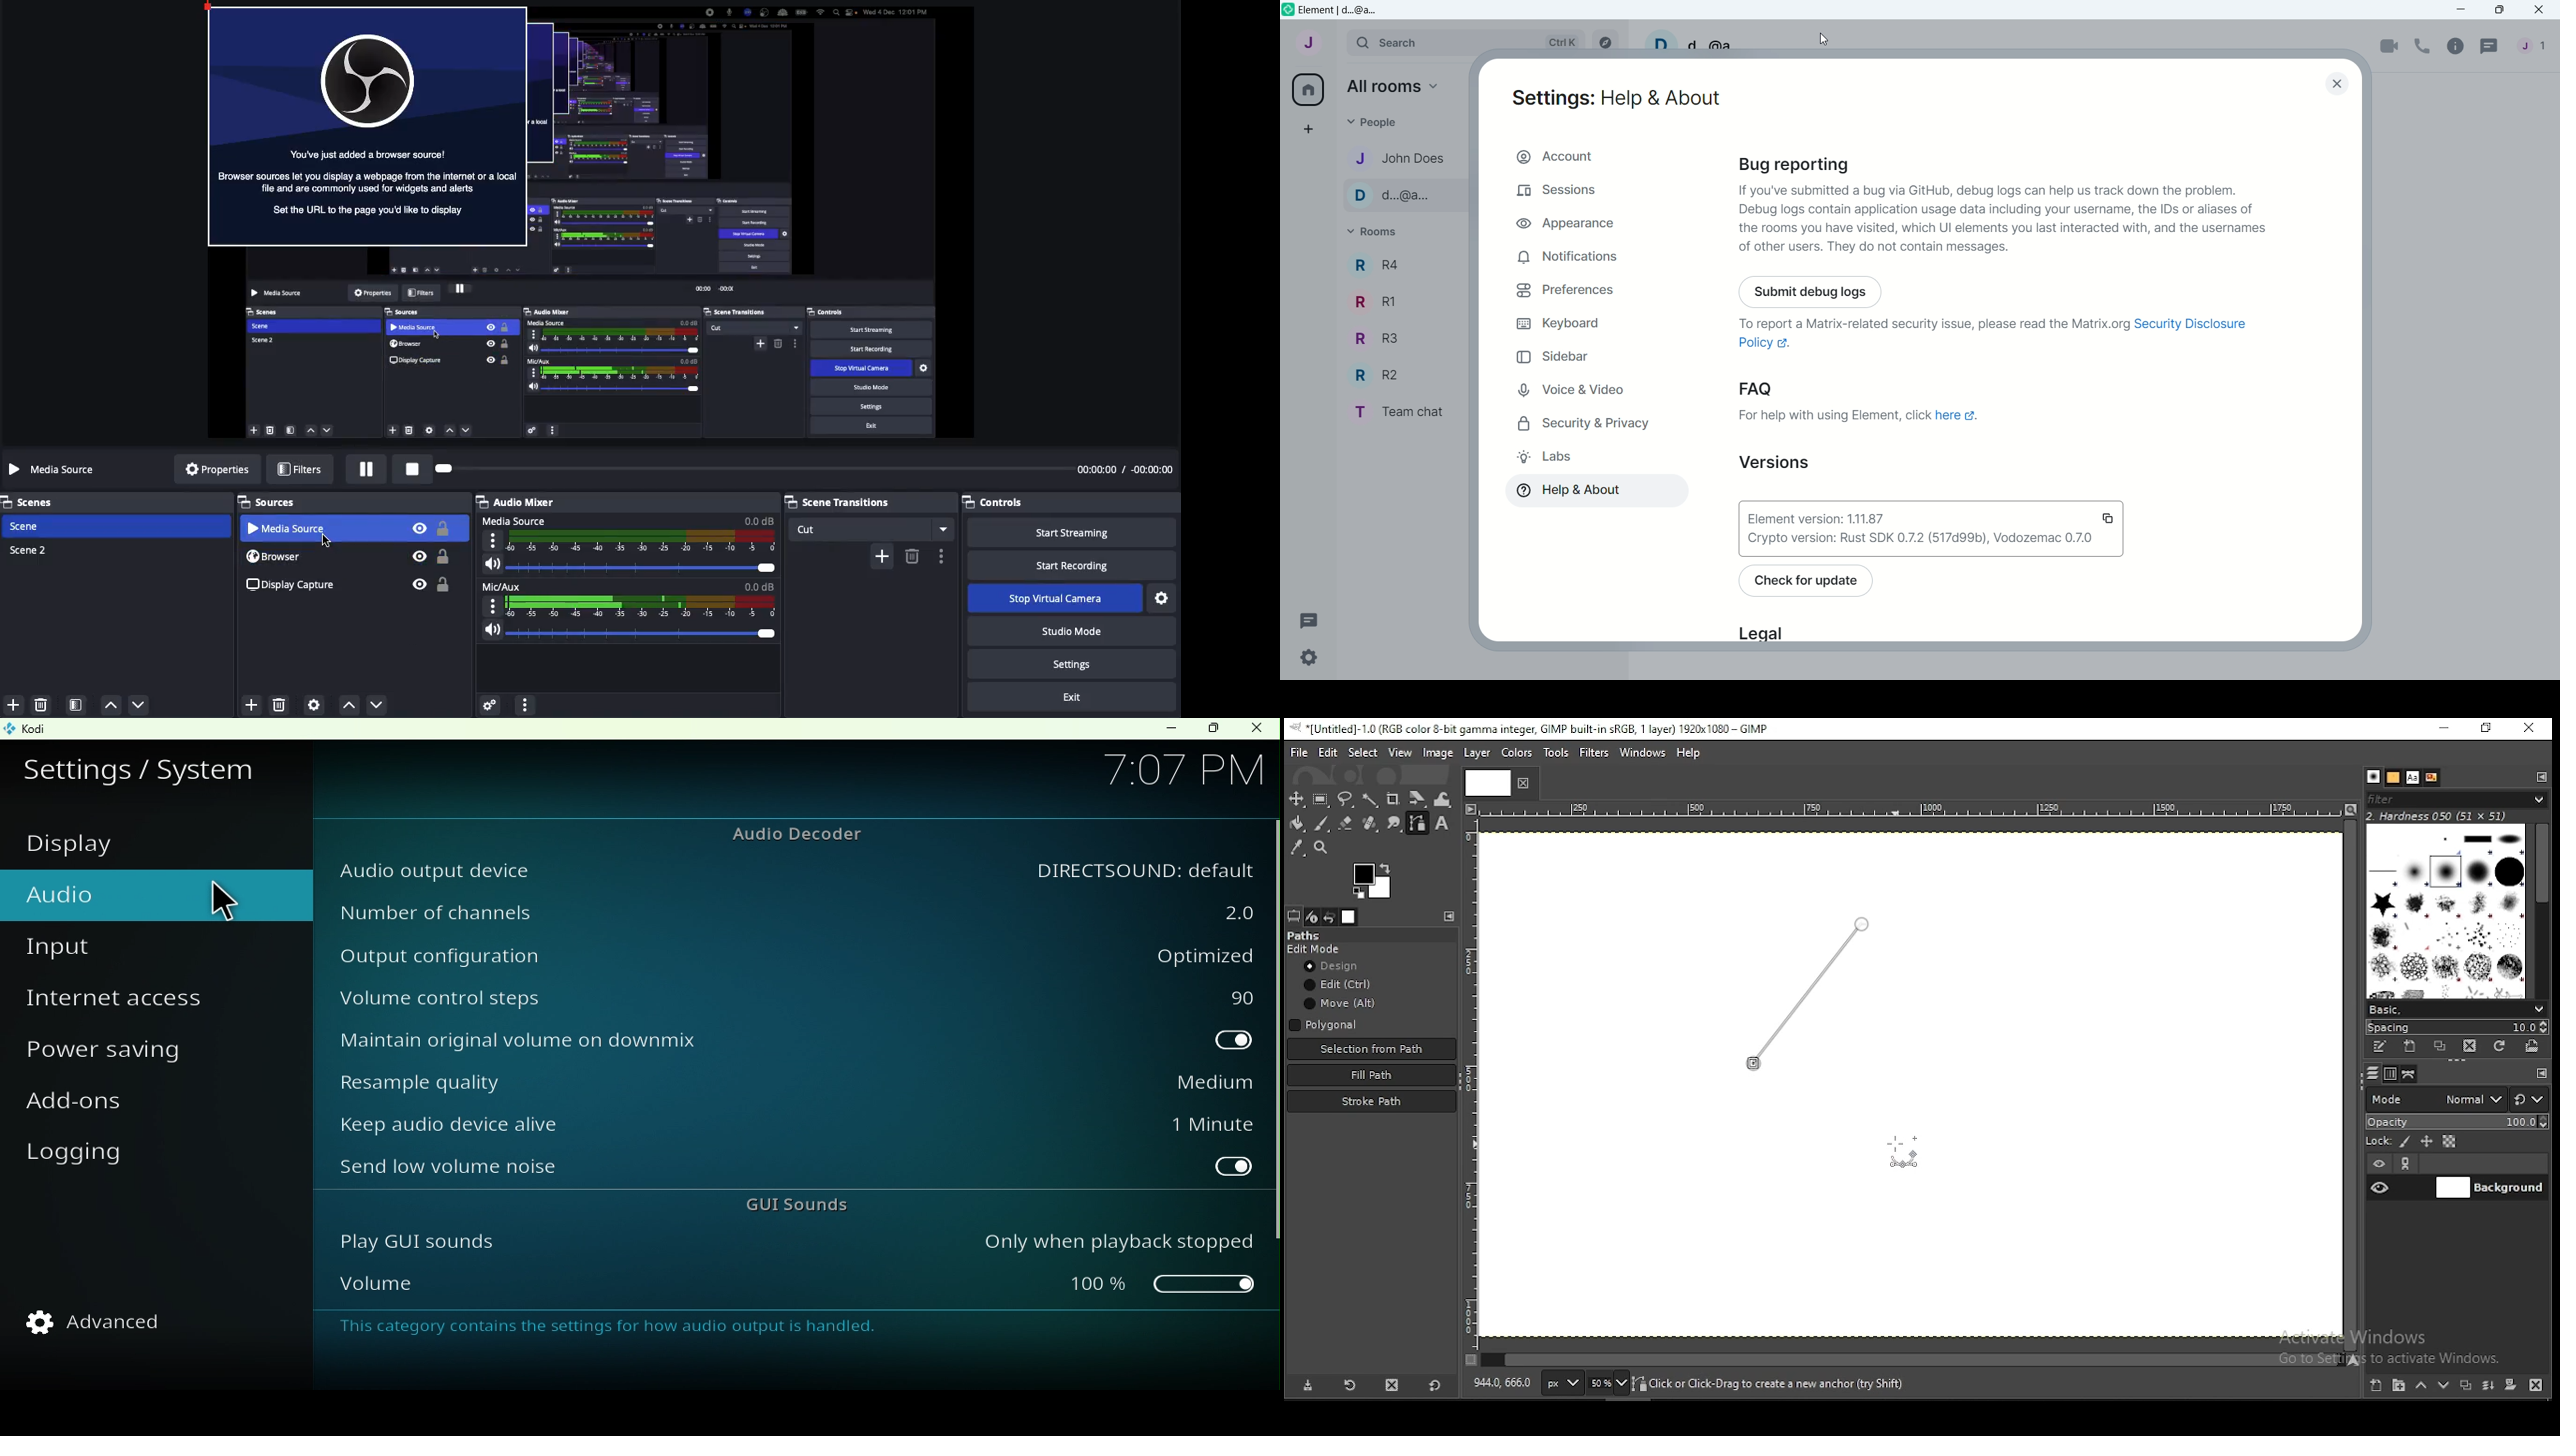  I want to click on Settings/system, so click(143, 767).